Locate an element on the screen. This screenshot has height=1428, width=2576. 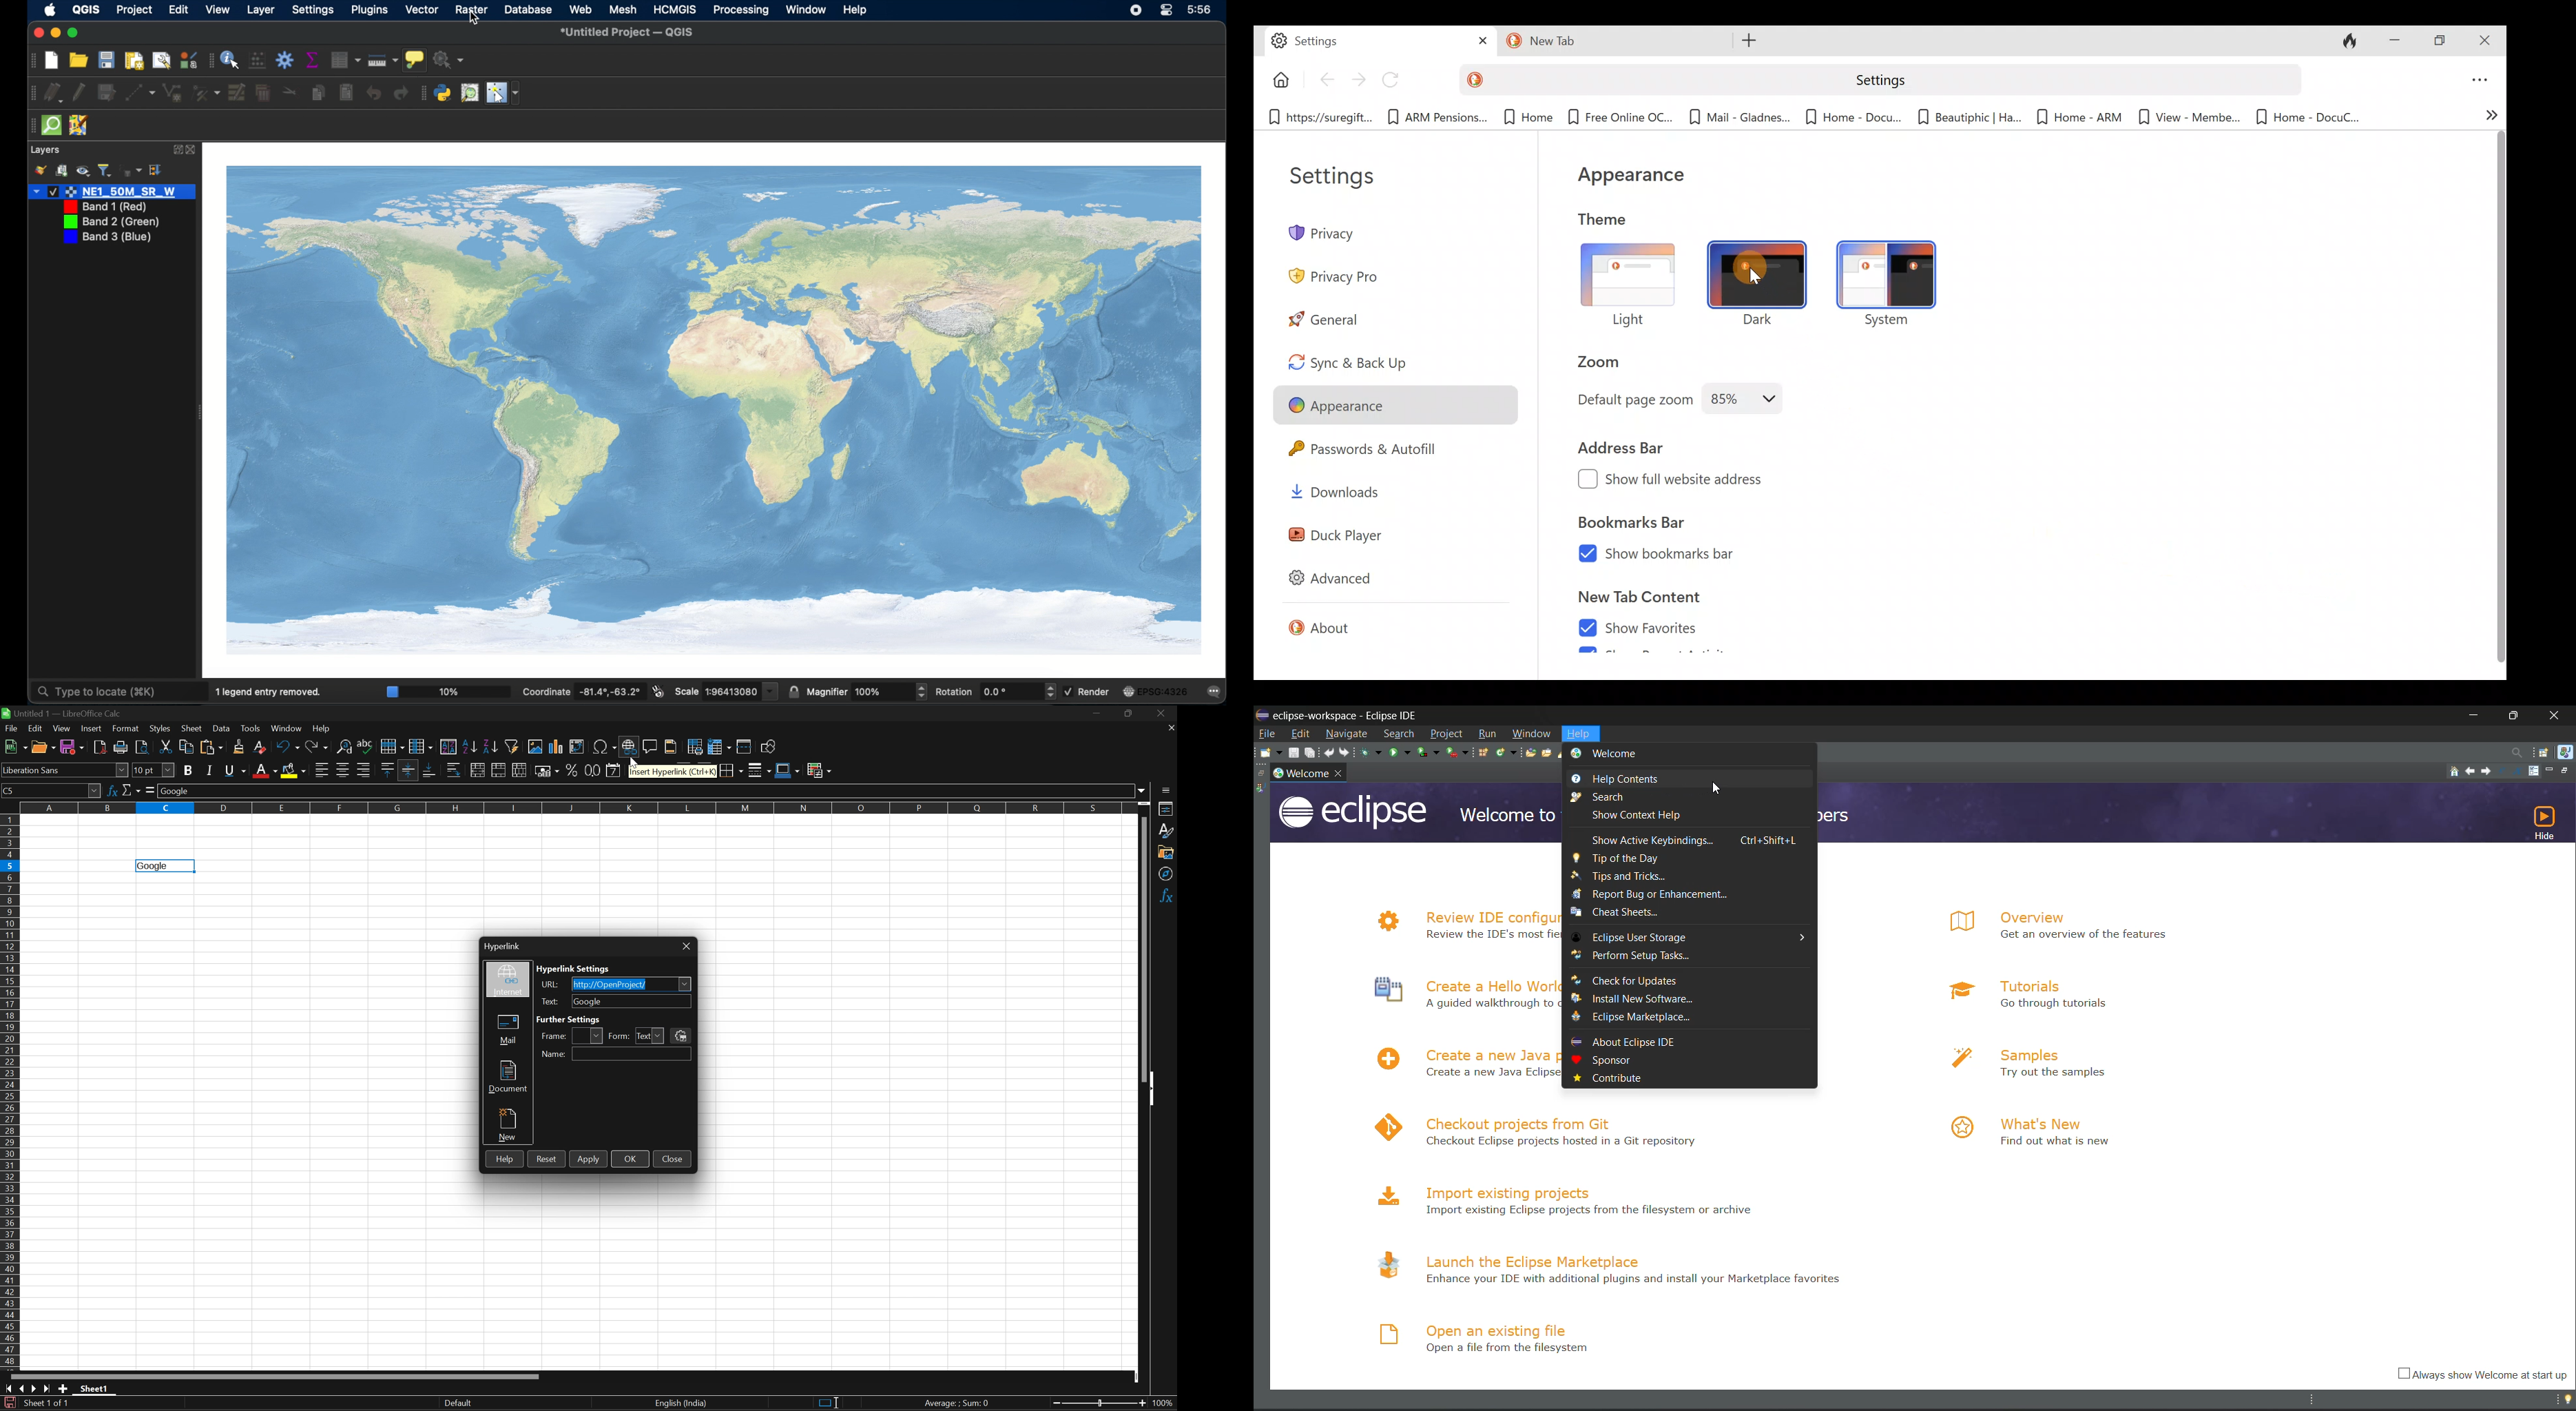
toggle editing is located at coordinates (79, 92).